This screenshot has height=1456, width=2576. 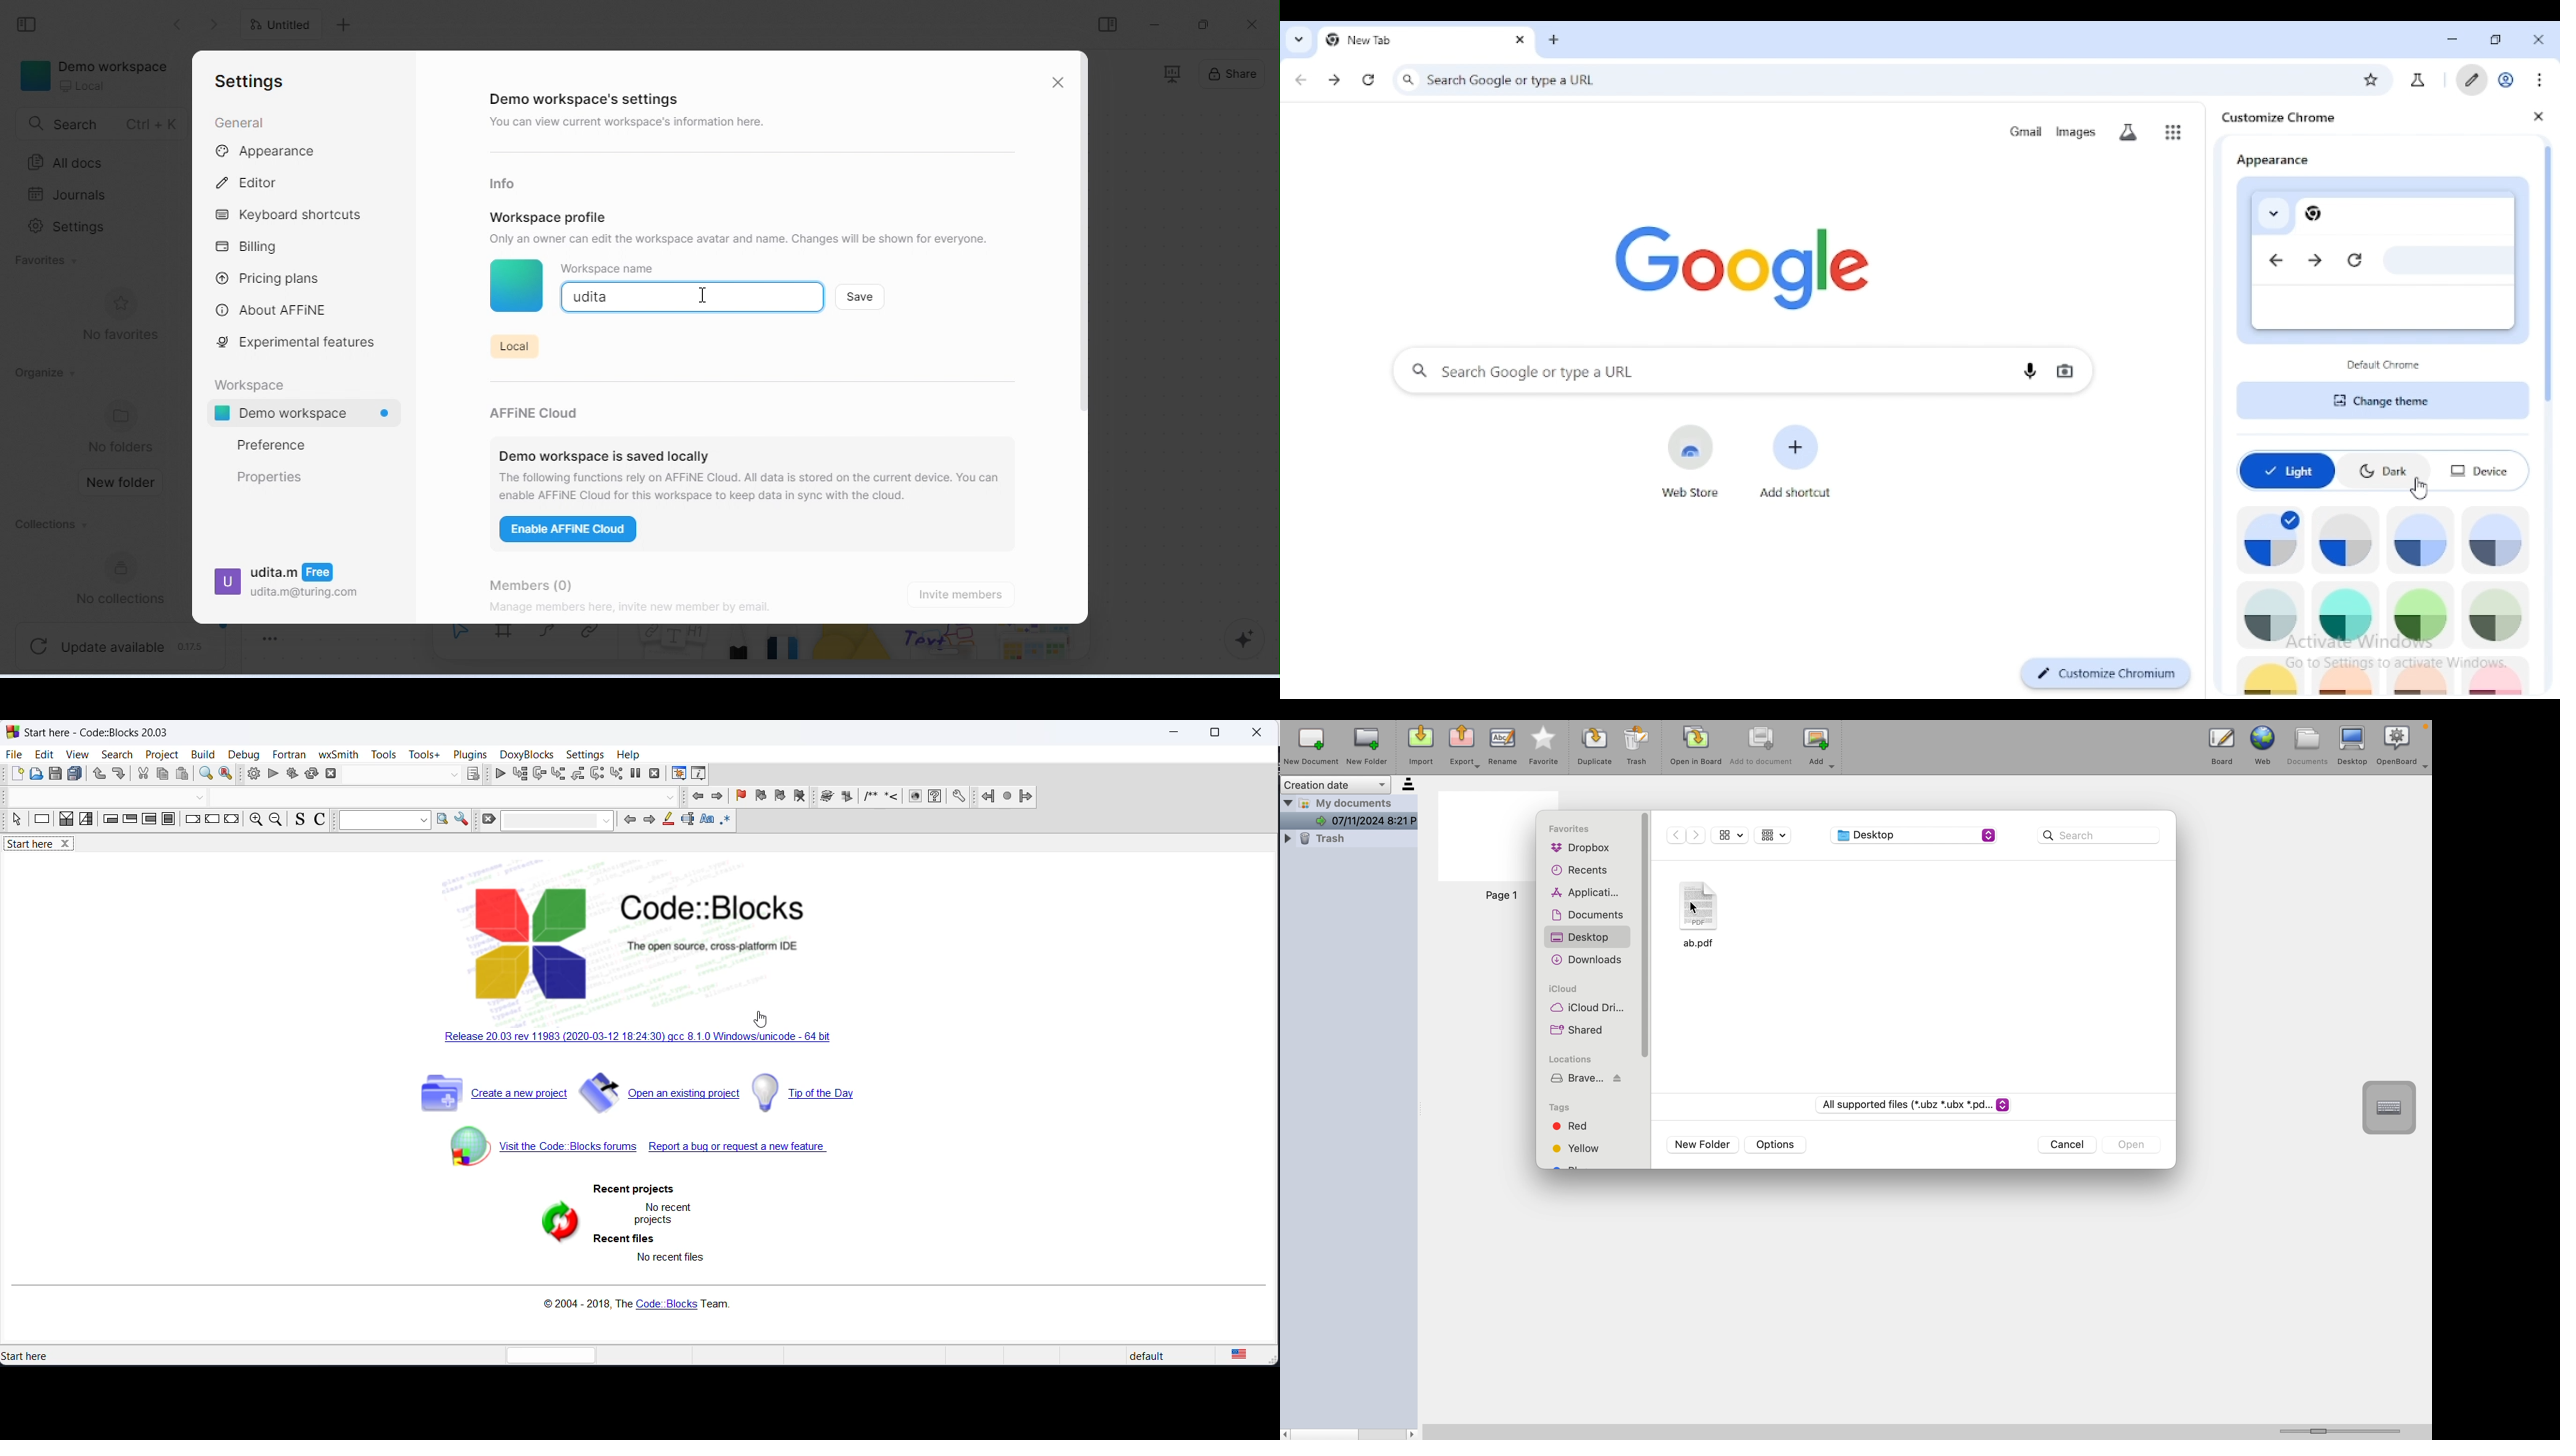 What do you see at coordinates (50, 527) in the screenshot?
I see `collections` at bounding box center [50, 527].